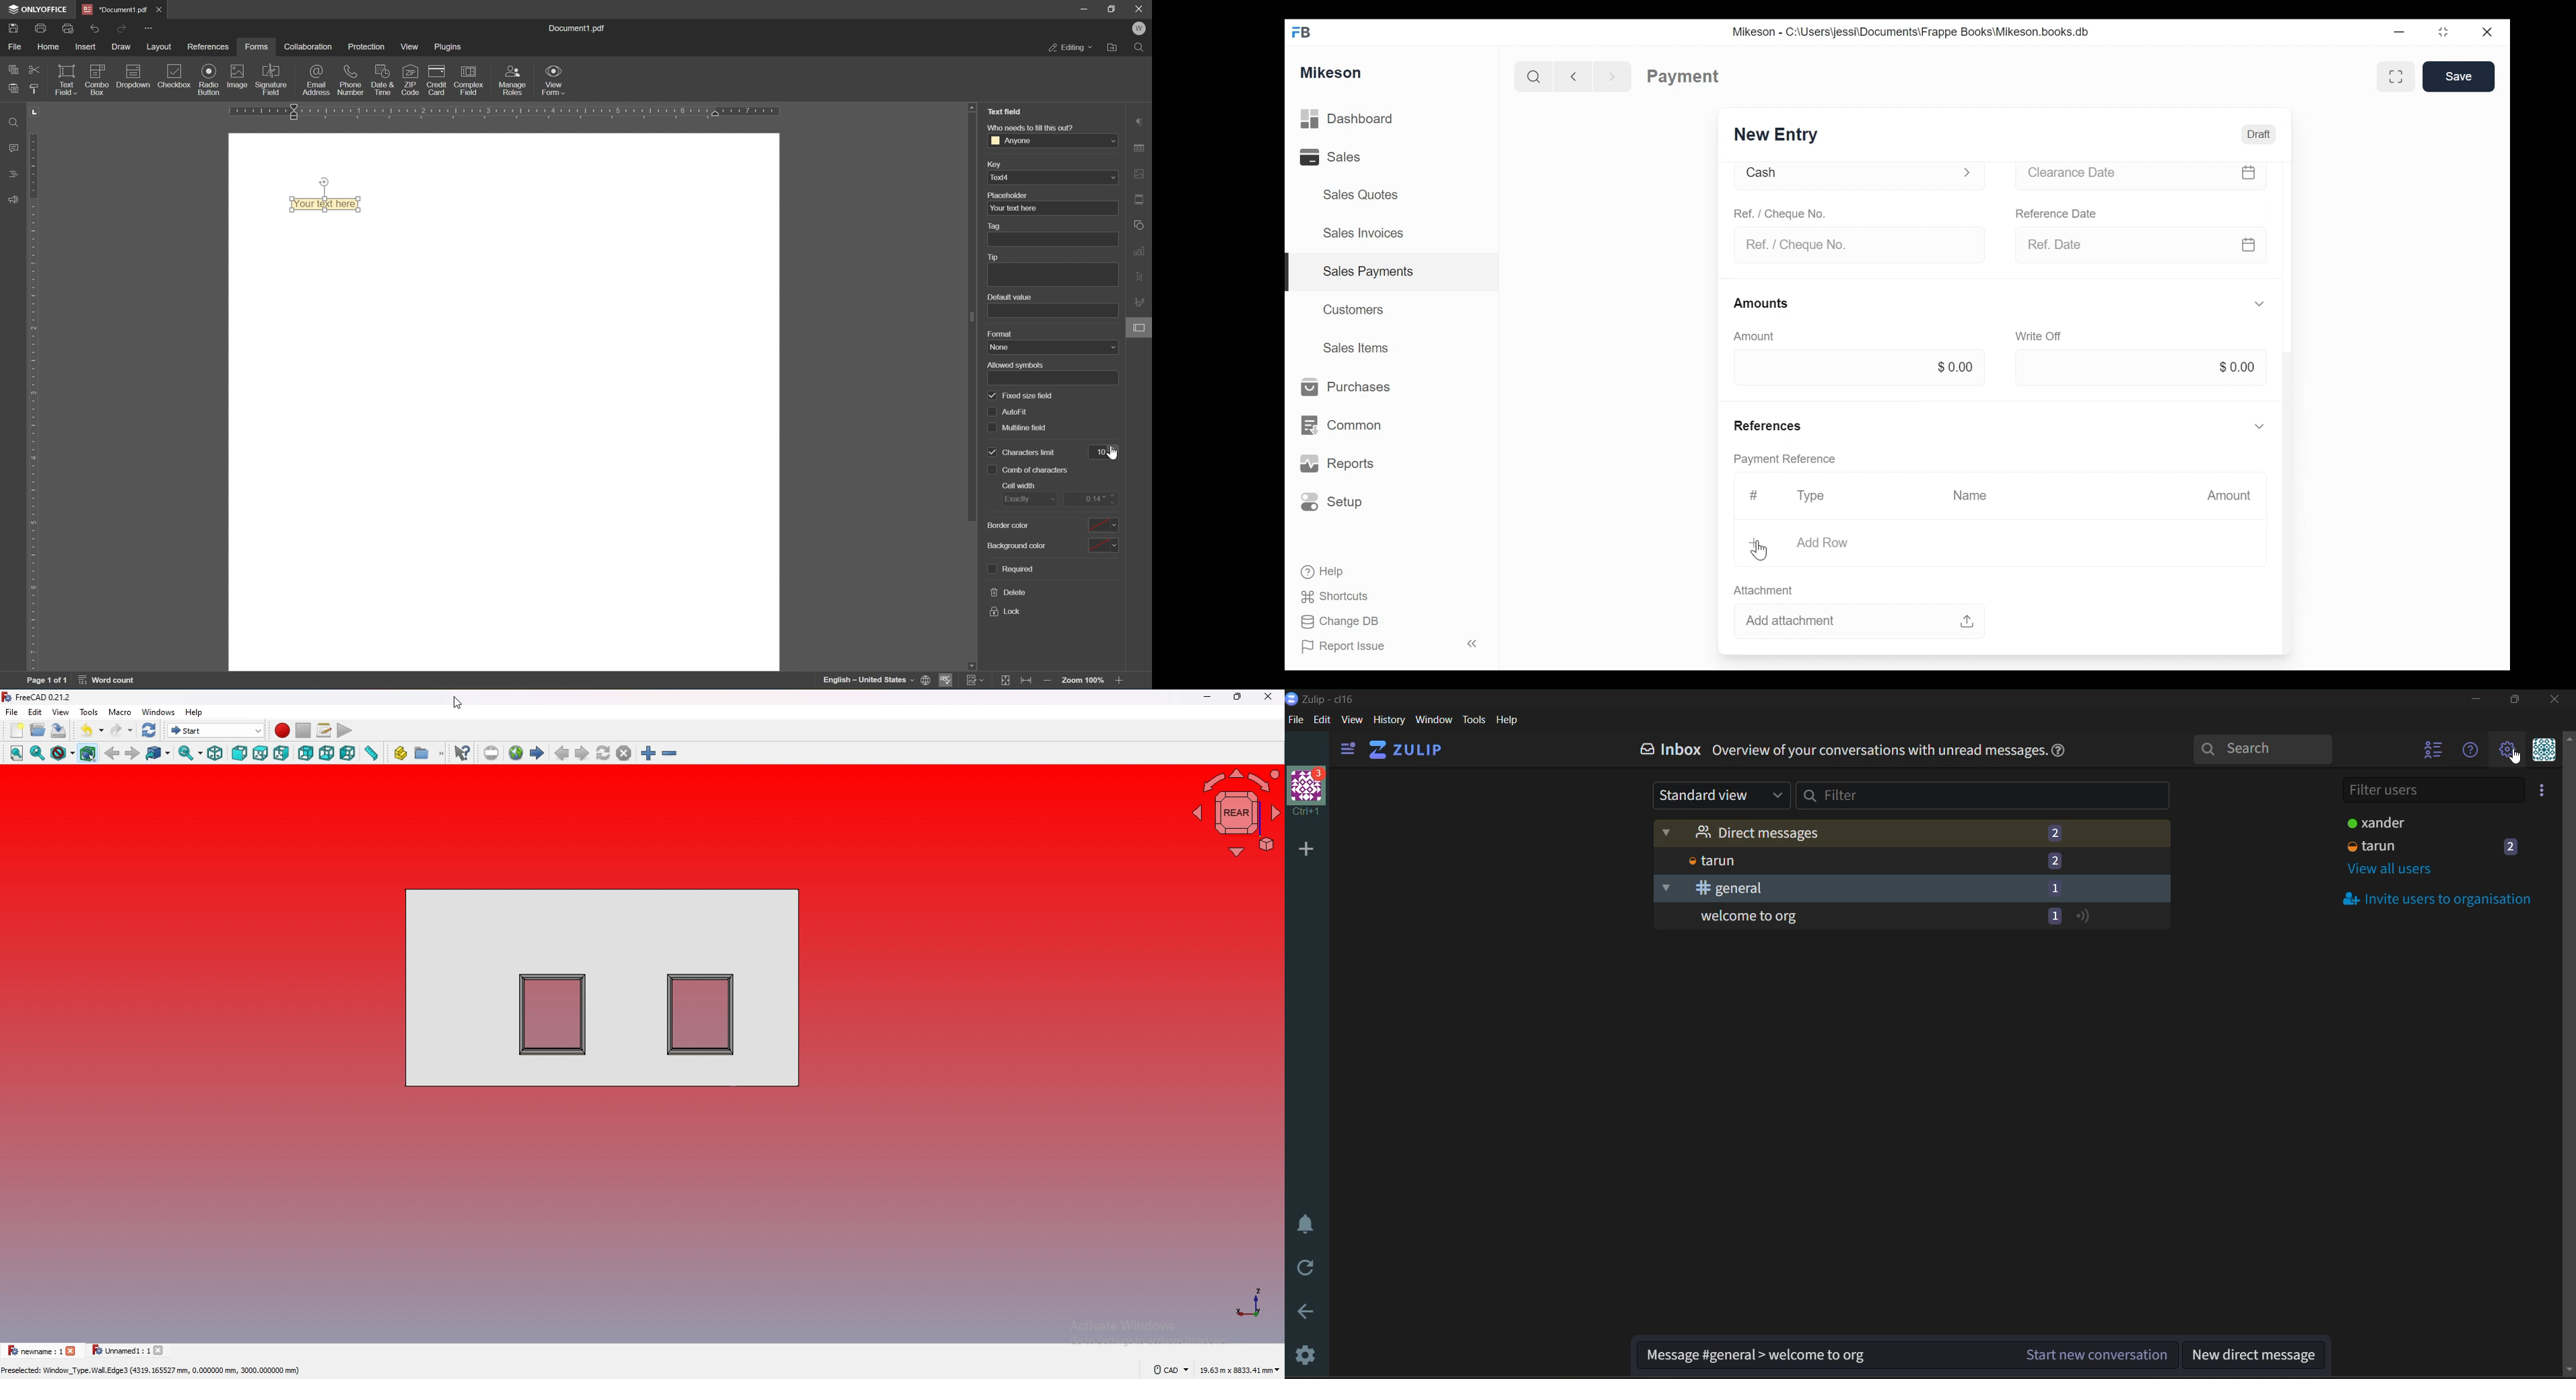  What do you see at coordinates (1992, 795) in the screenshot?
I see `filter` at bounding box center [1992, 795].